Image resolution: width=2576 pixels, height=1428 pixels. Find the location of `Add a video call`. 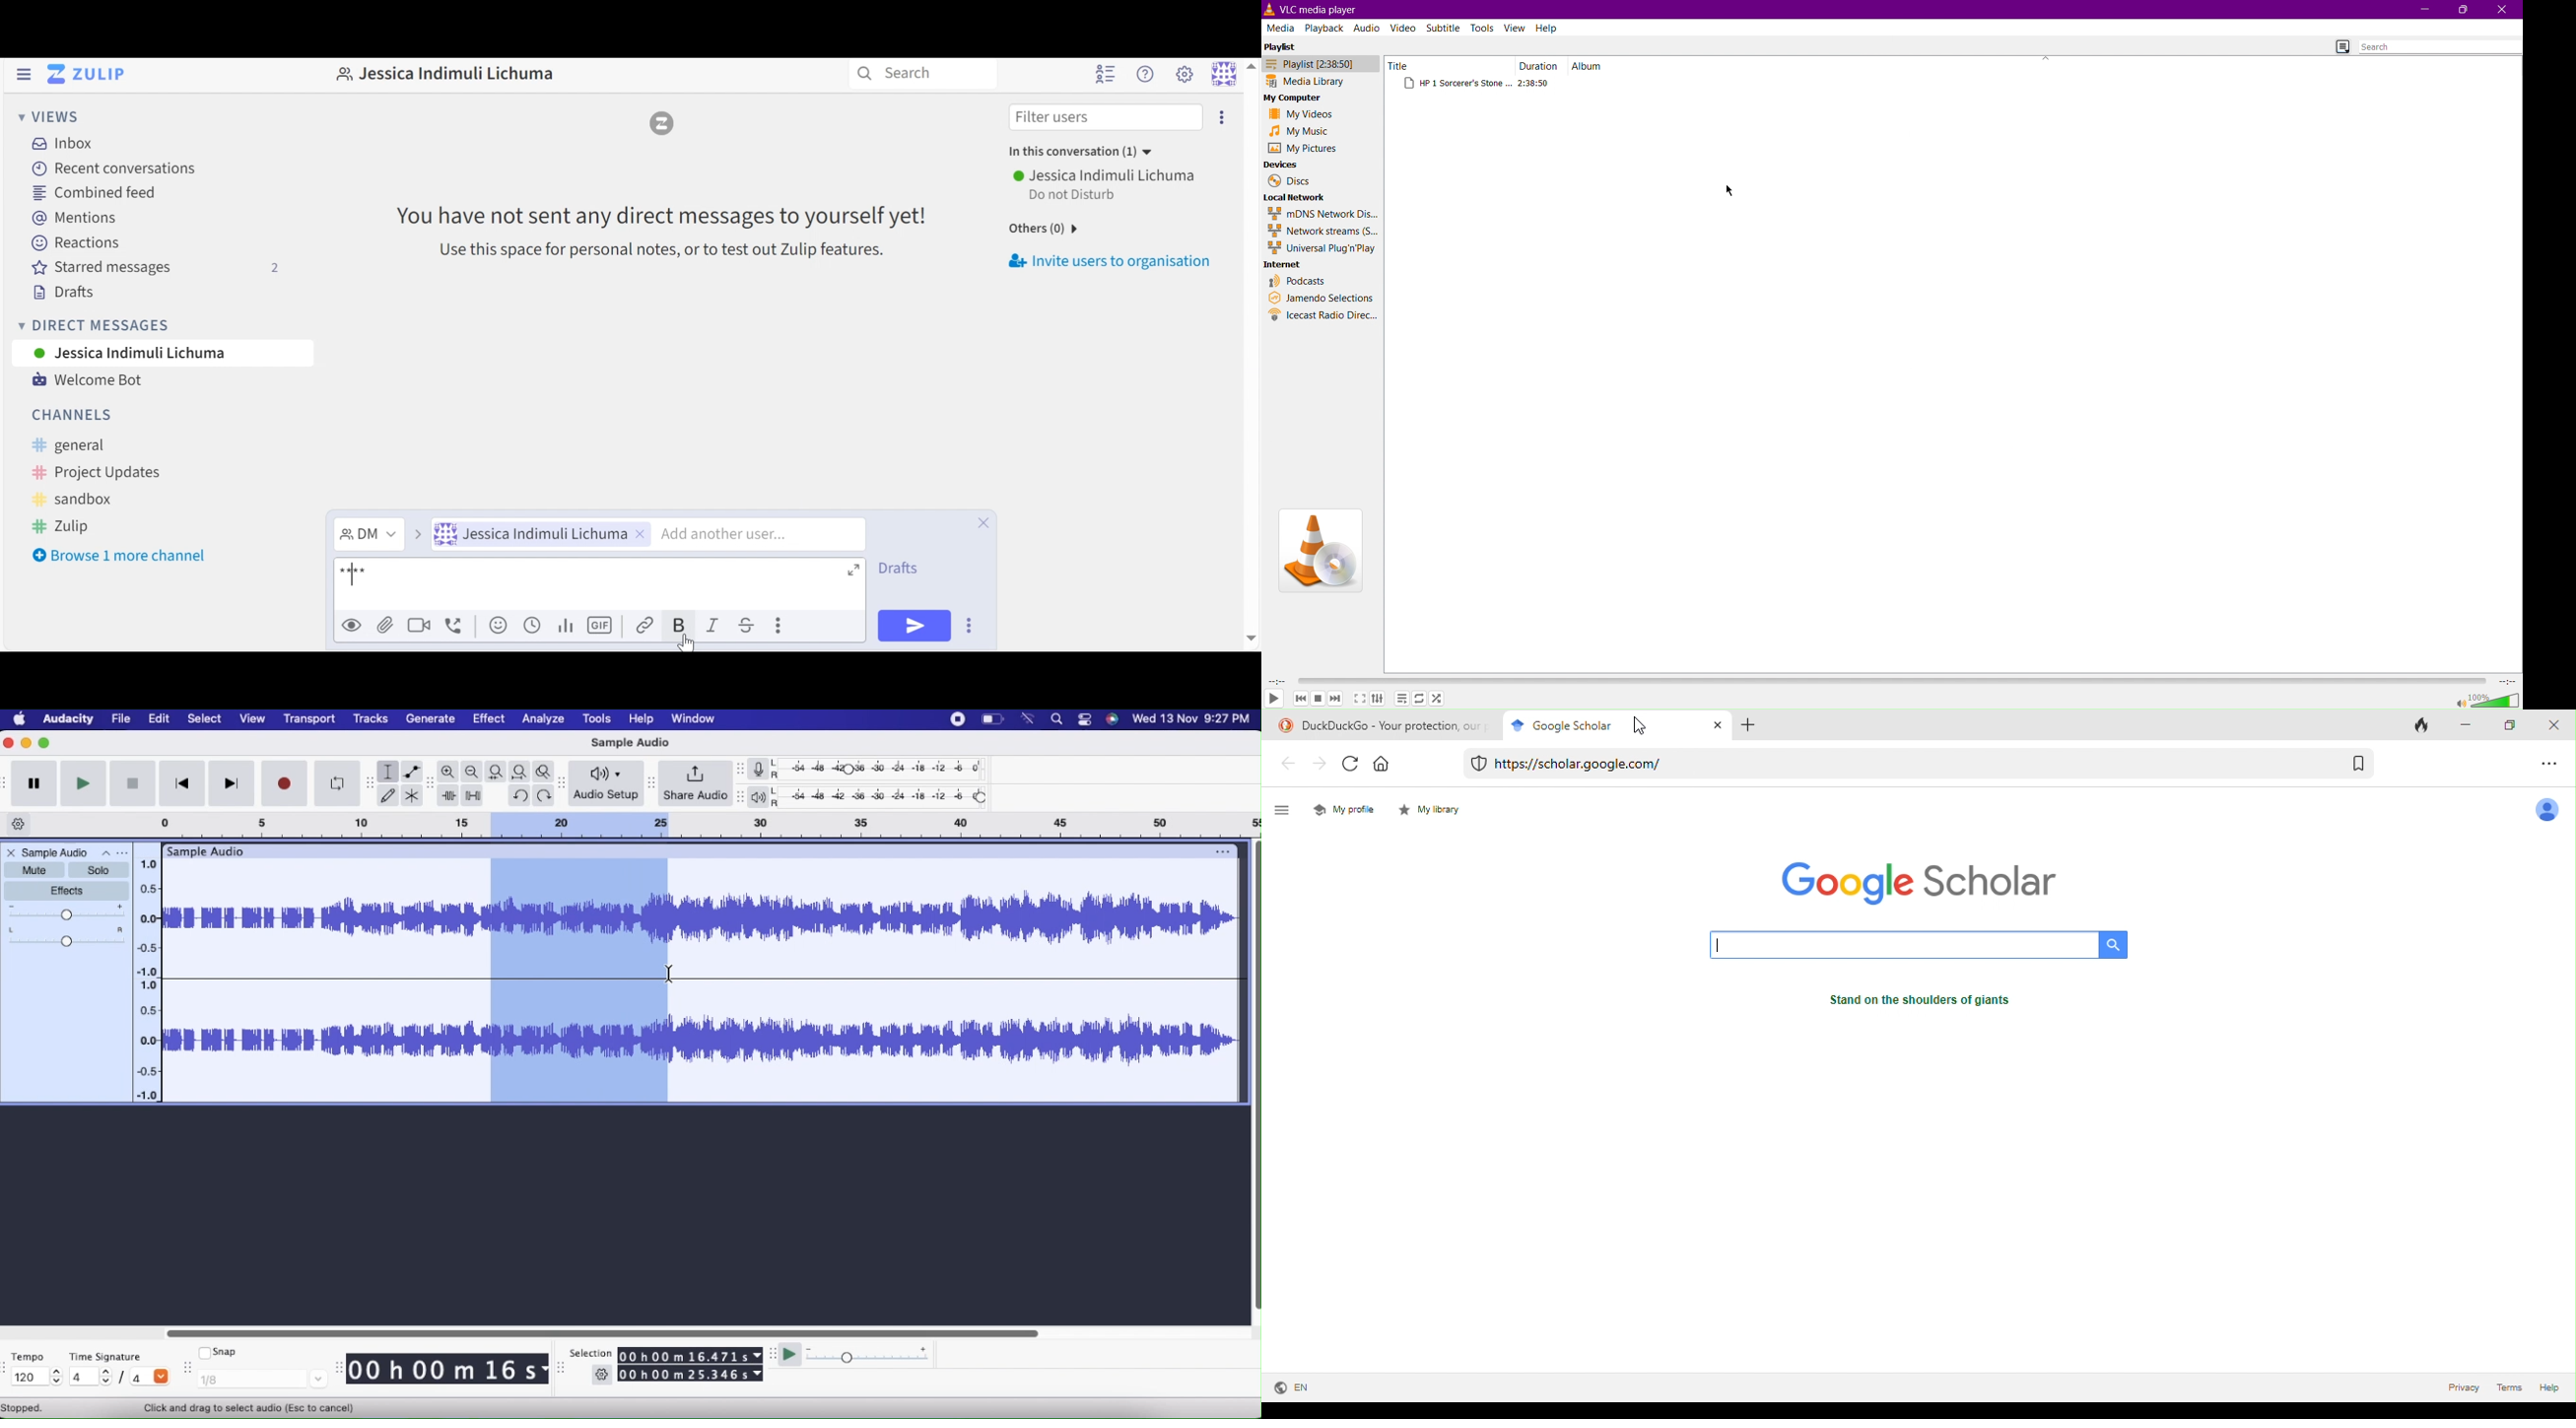

Add a video call is located at coordinates (418, 624).